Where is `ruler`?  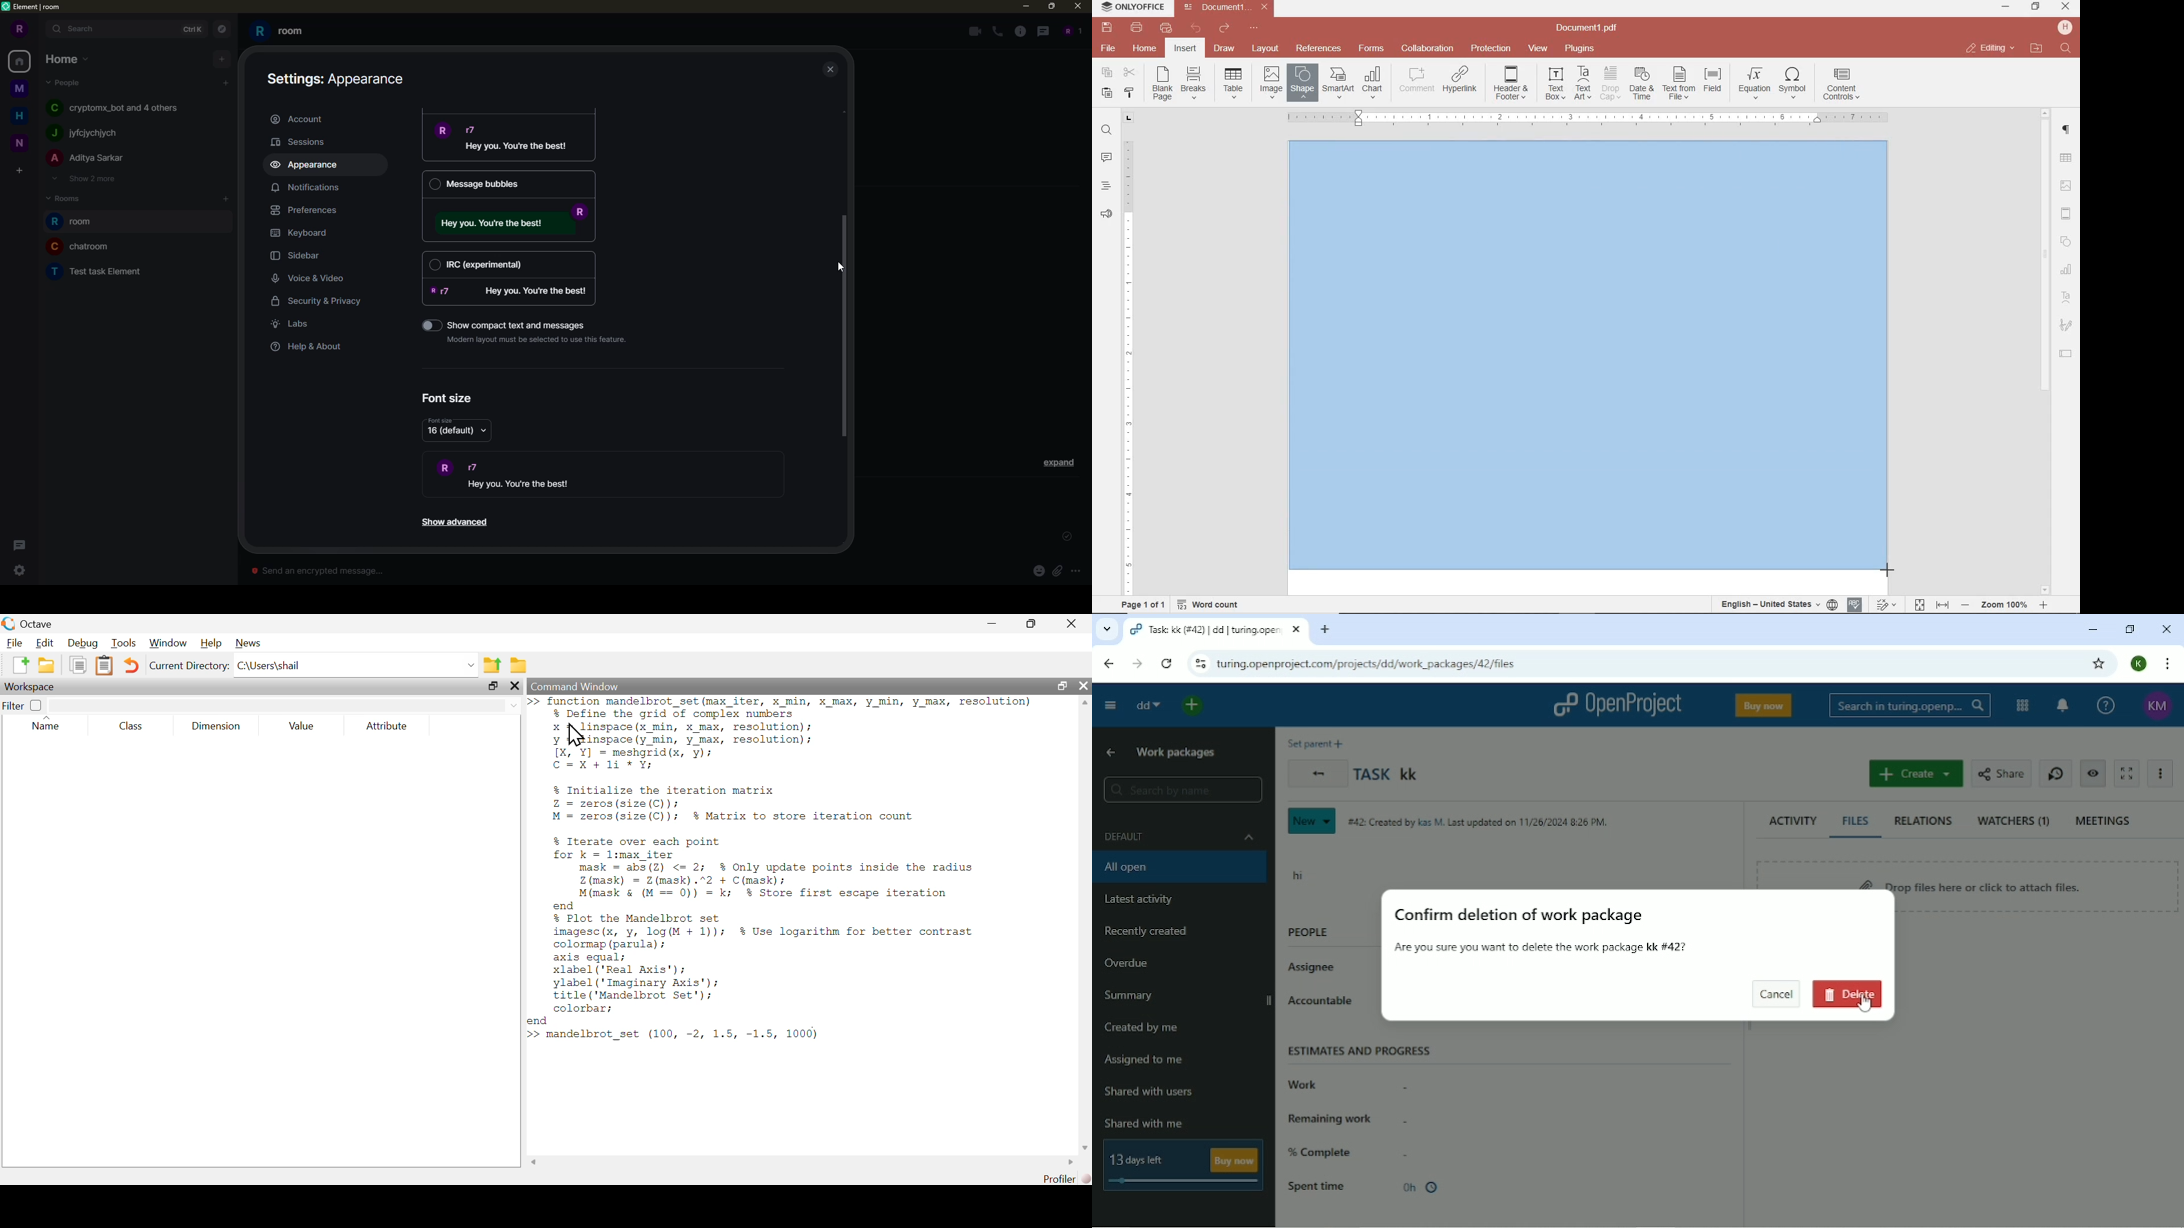 ruler is located at coordinates (1129, 359).